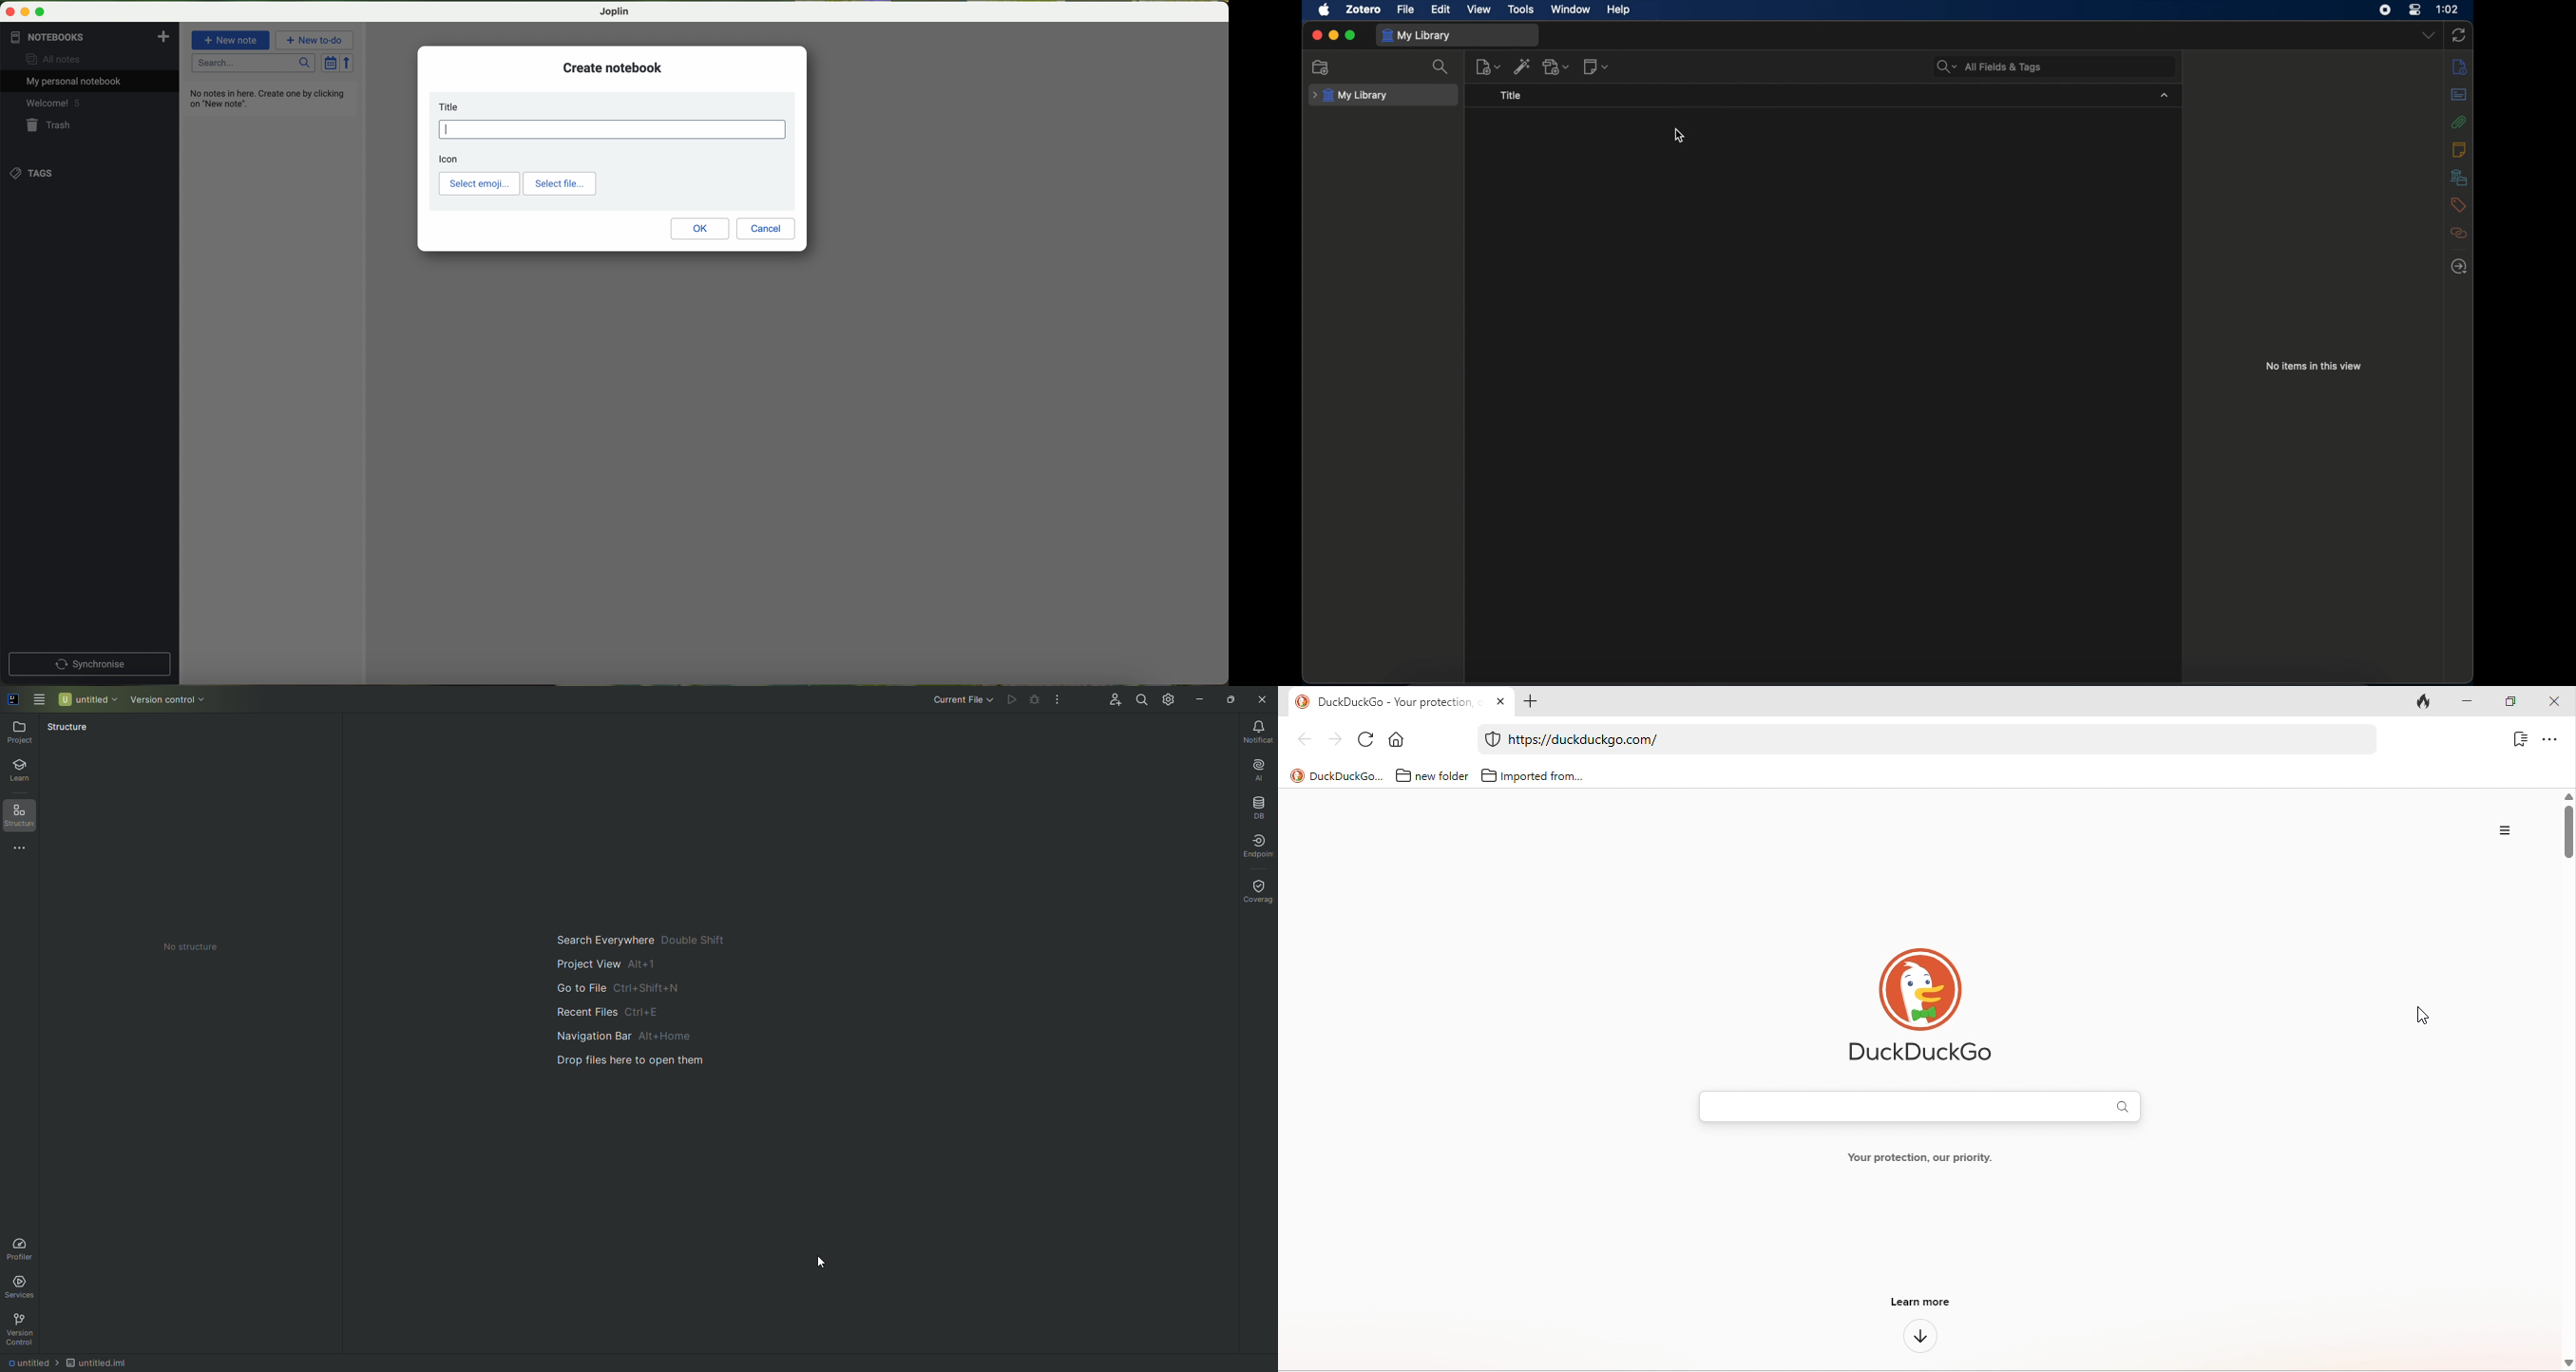  I want to click on all notes, so click(49, 60).